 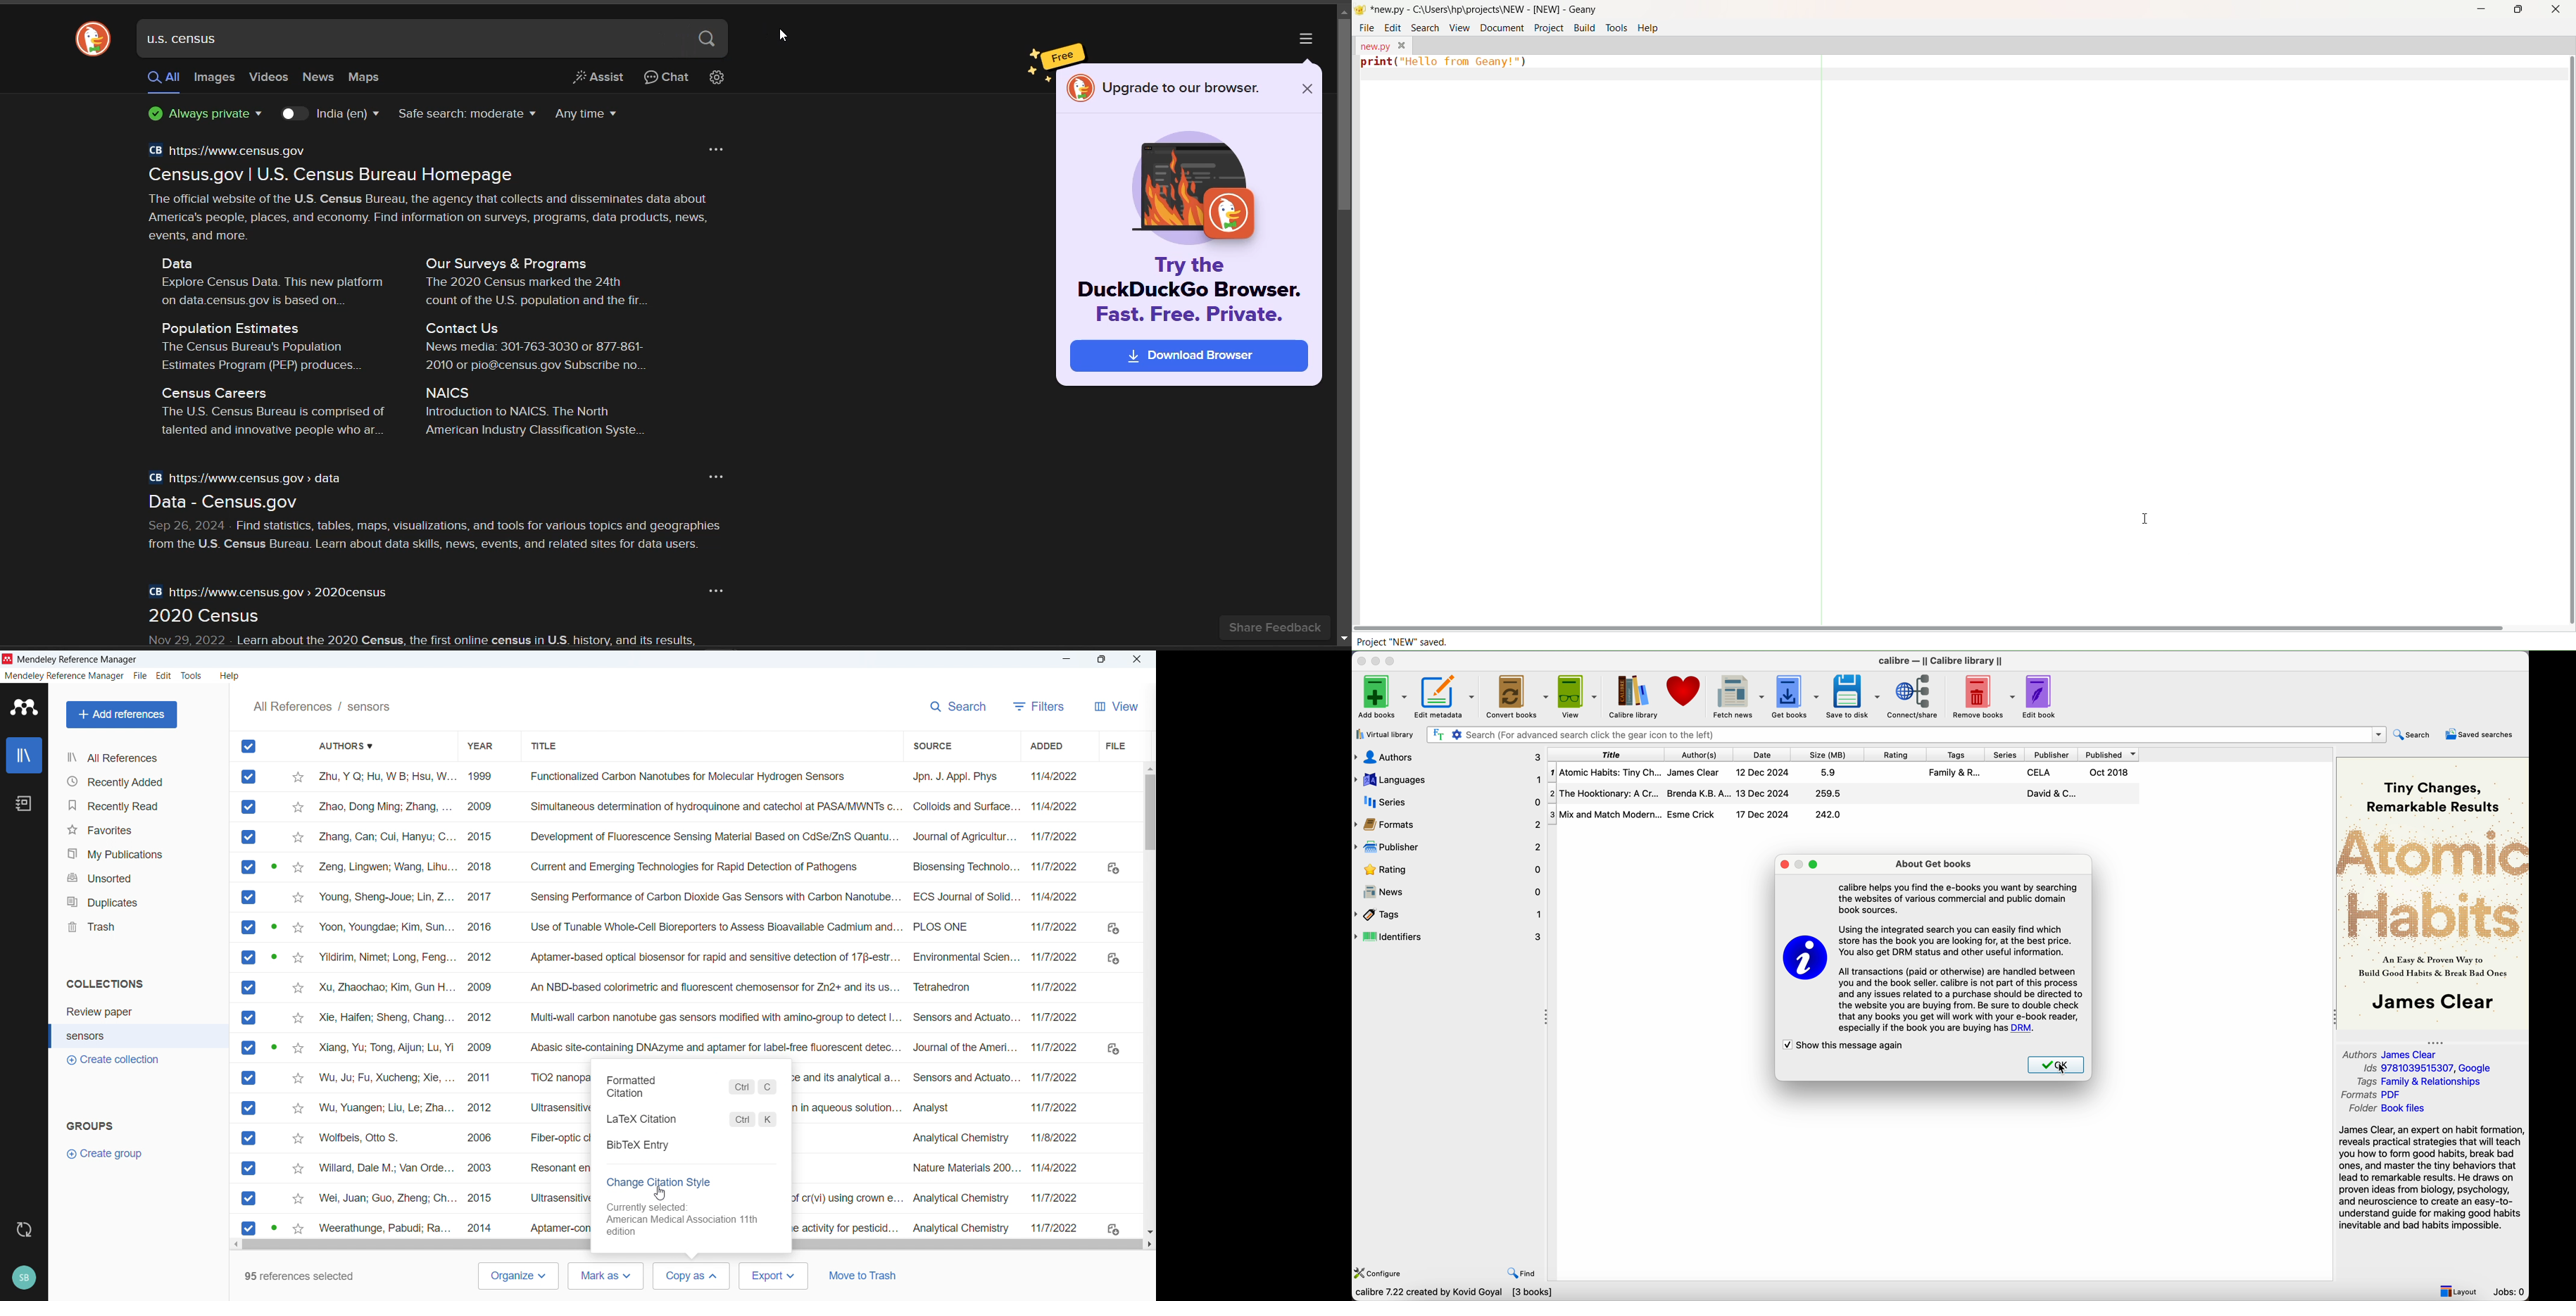 I want to click on minimise , so click(x=1067, y=660).